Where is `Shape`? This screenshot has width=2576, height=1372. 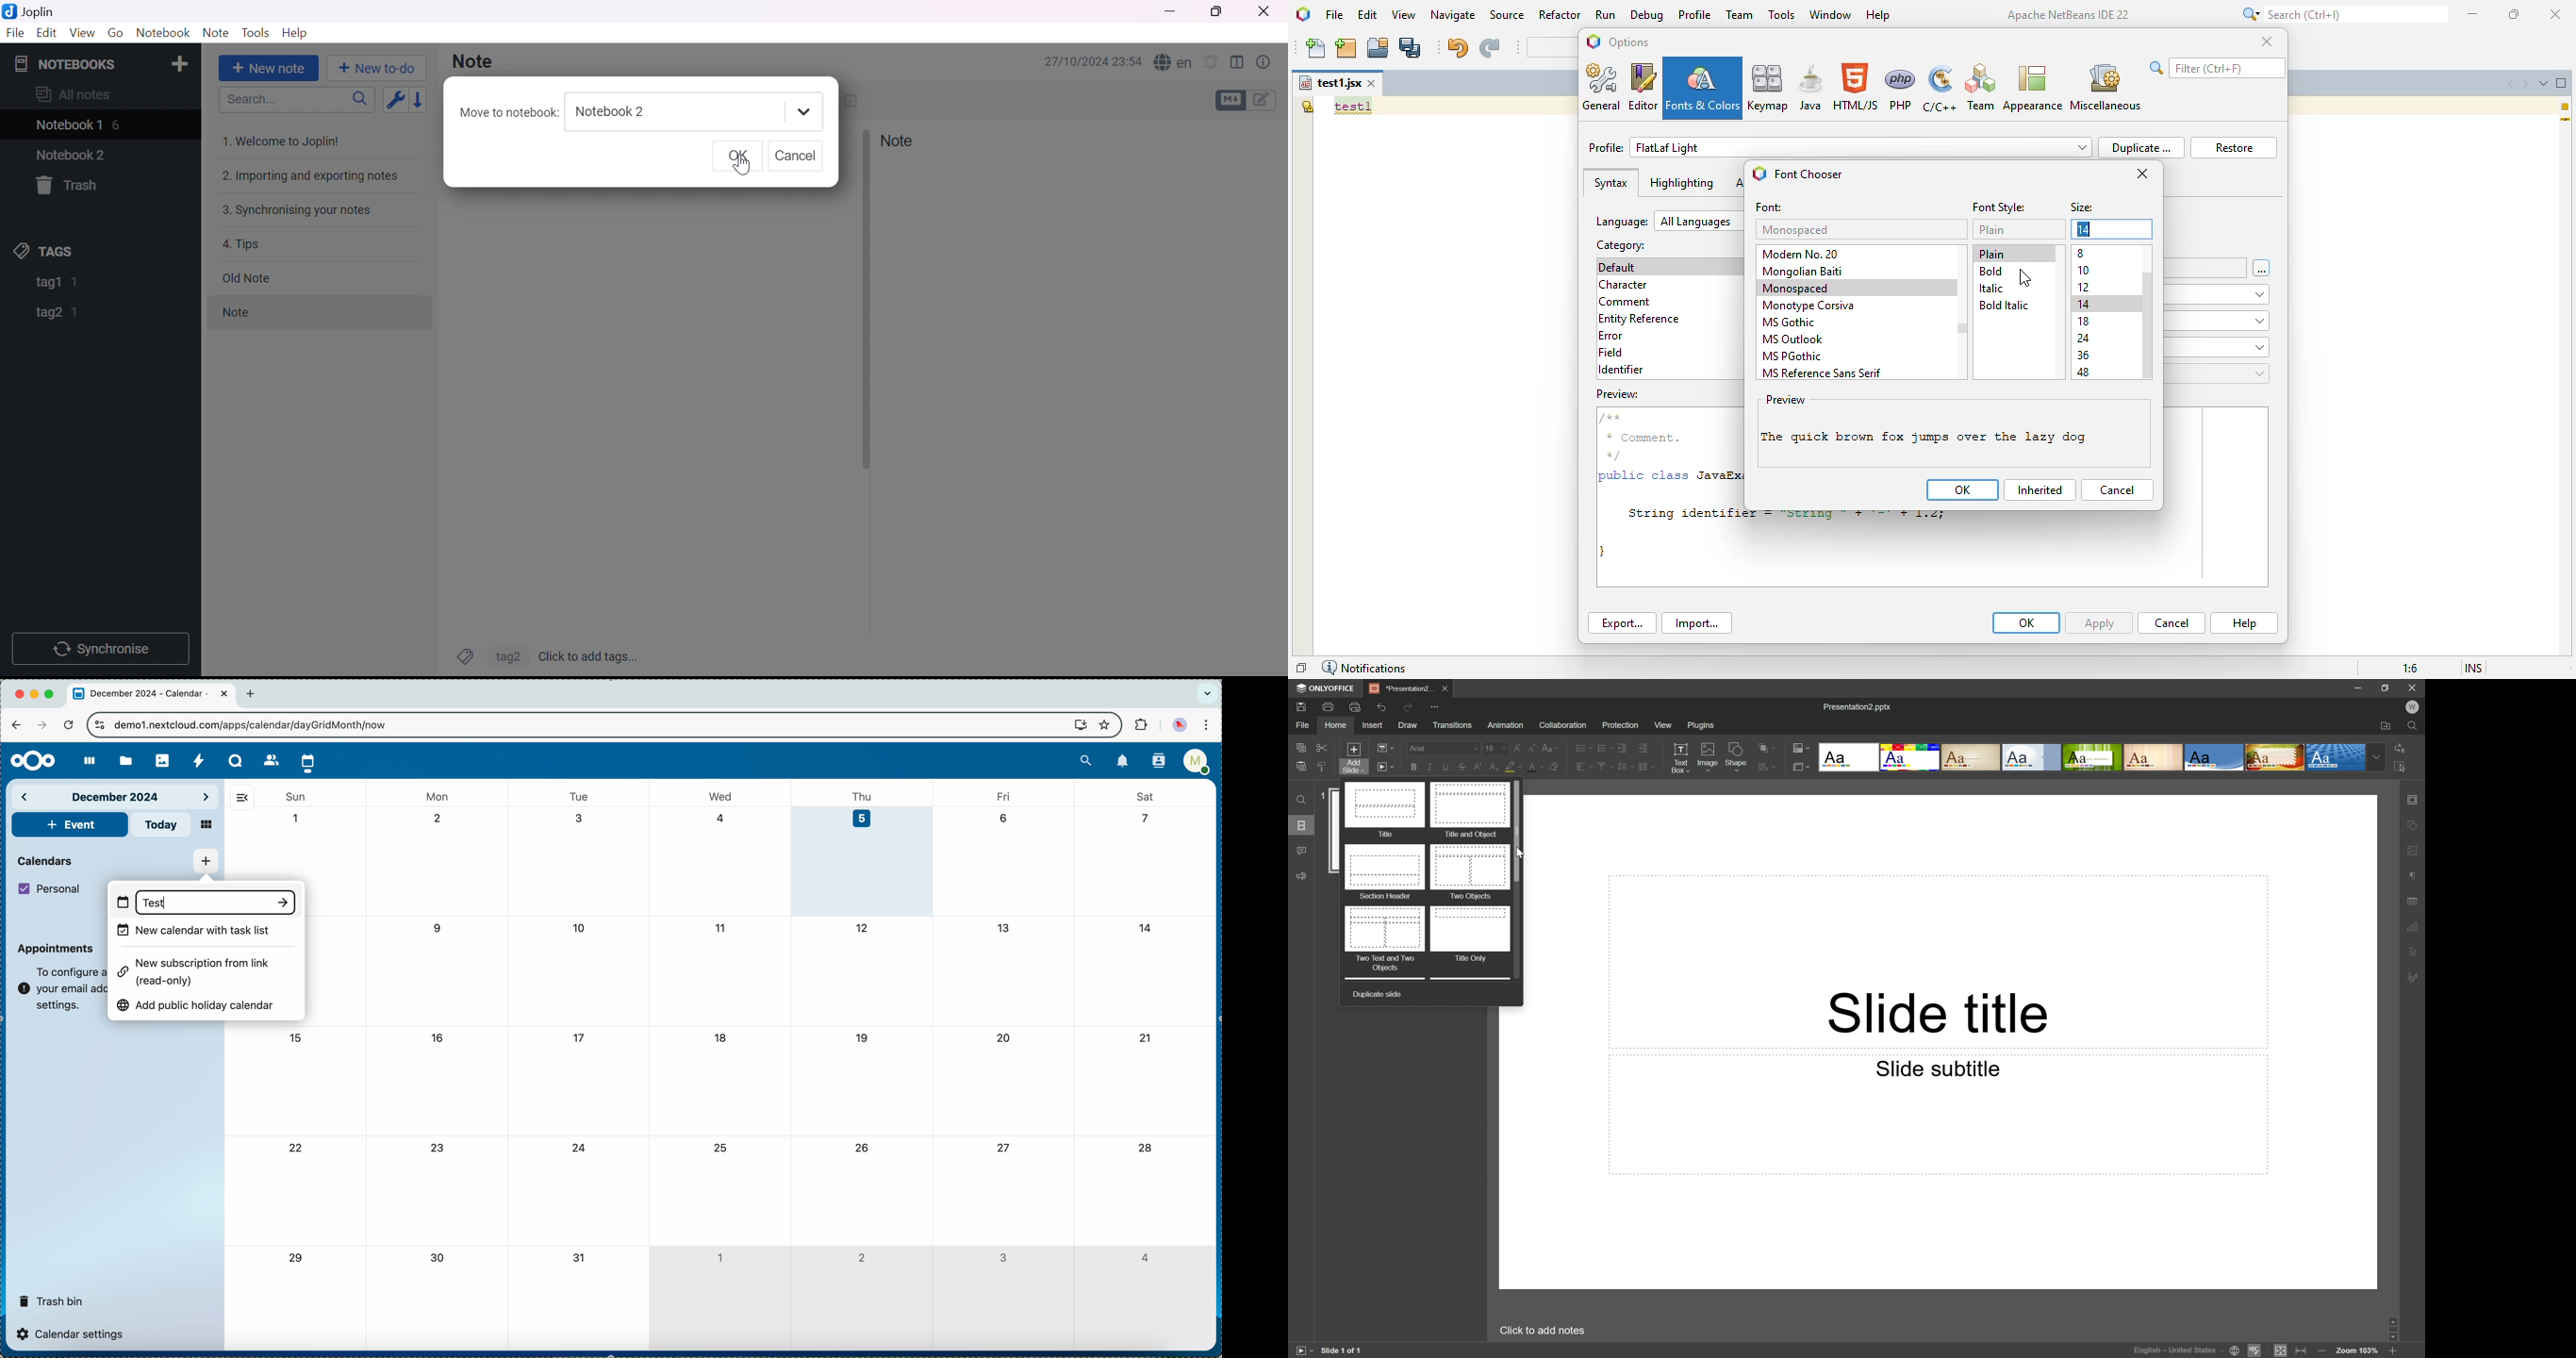
Shape is located at coordinates (1738, 757).